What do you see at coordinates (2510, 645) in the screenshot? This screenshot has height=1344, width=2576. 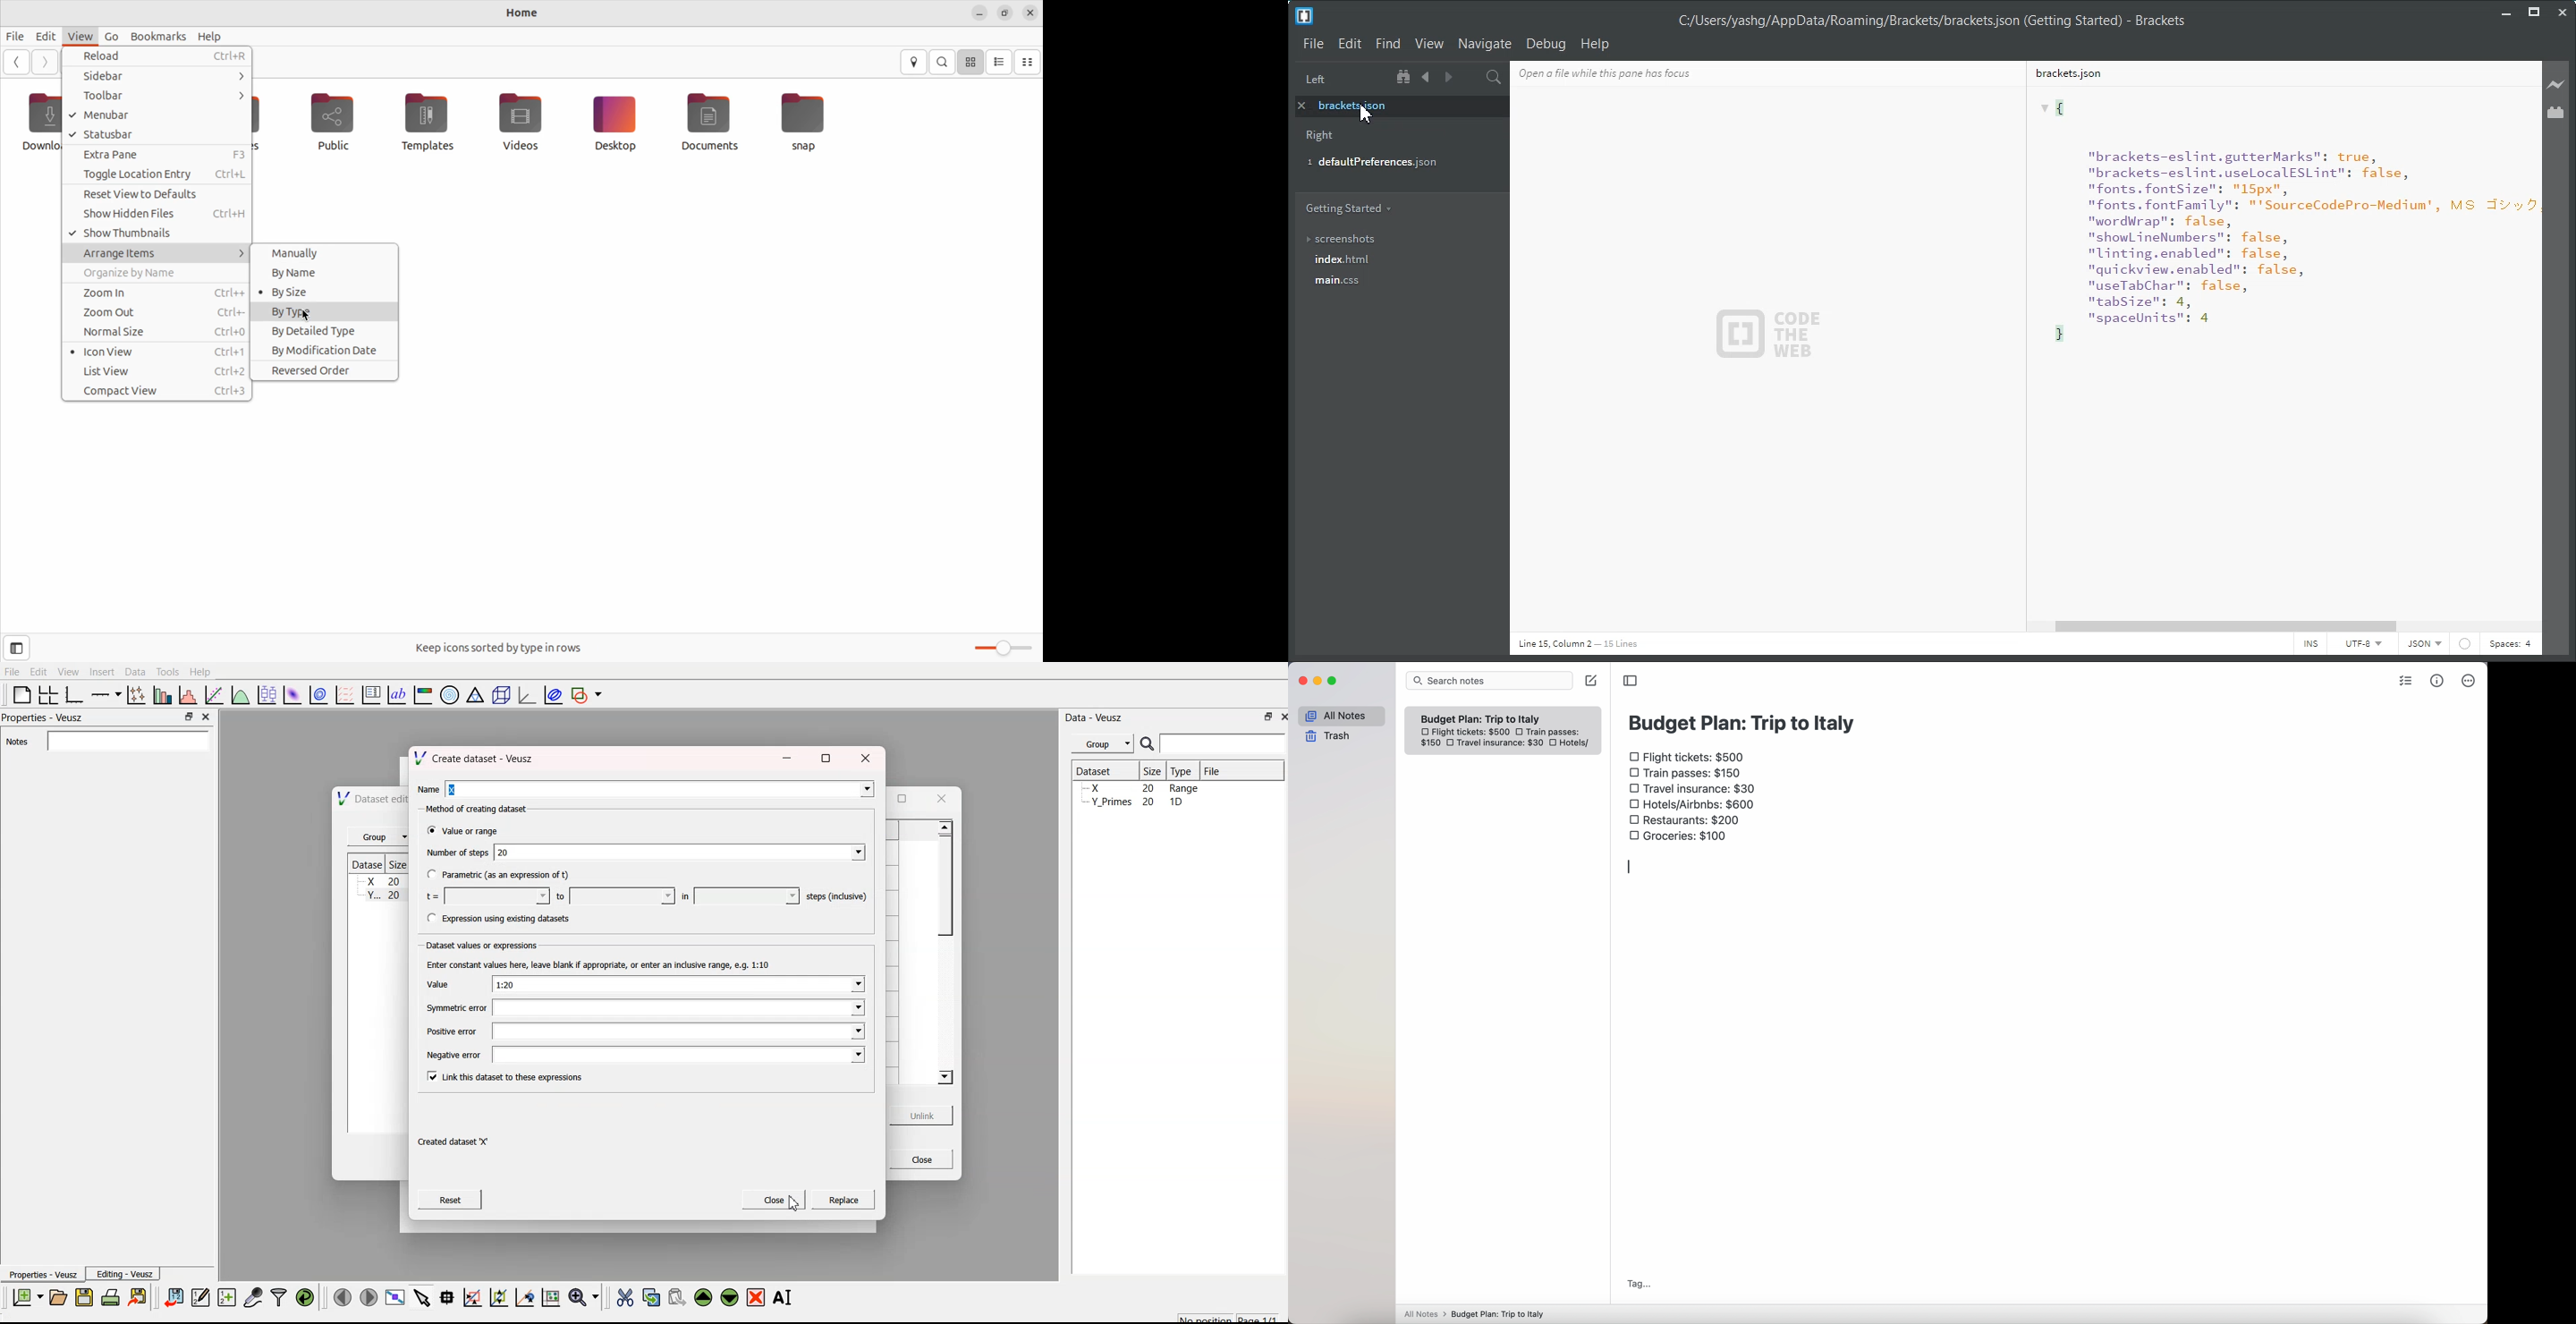 I see `Spaces: 4` at bounding box center [2510, 645].